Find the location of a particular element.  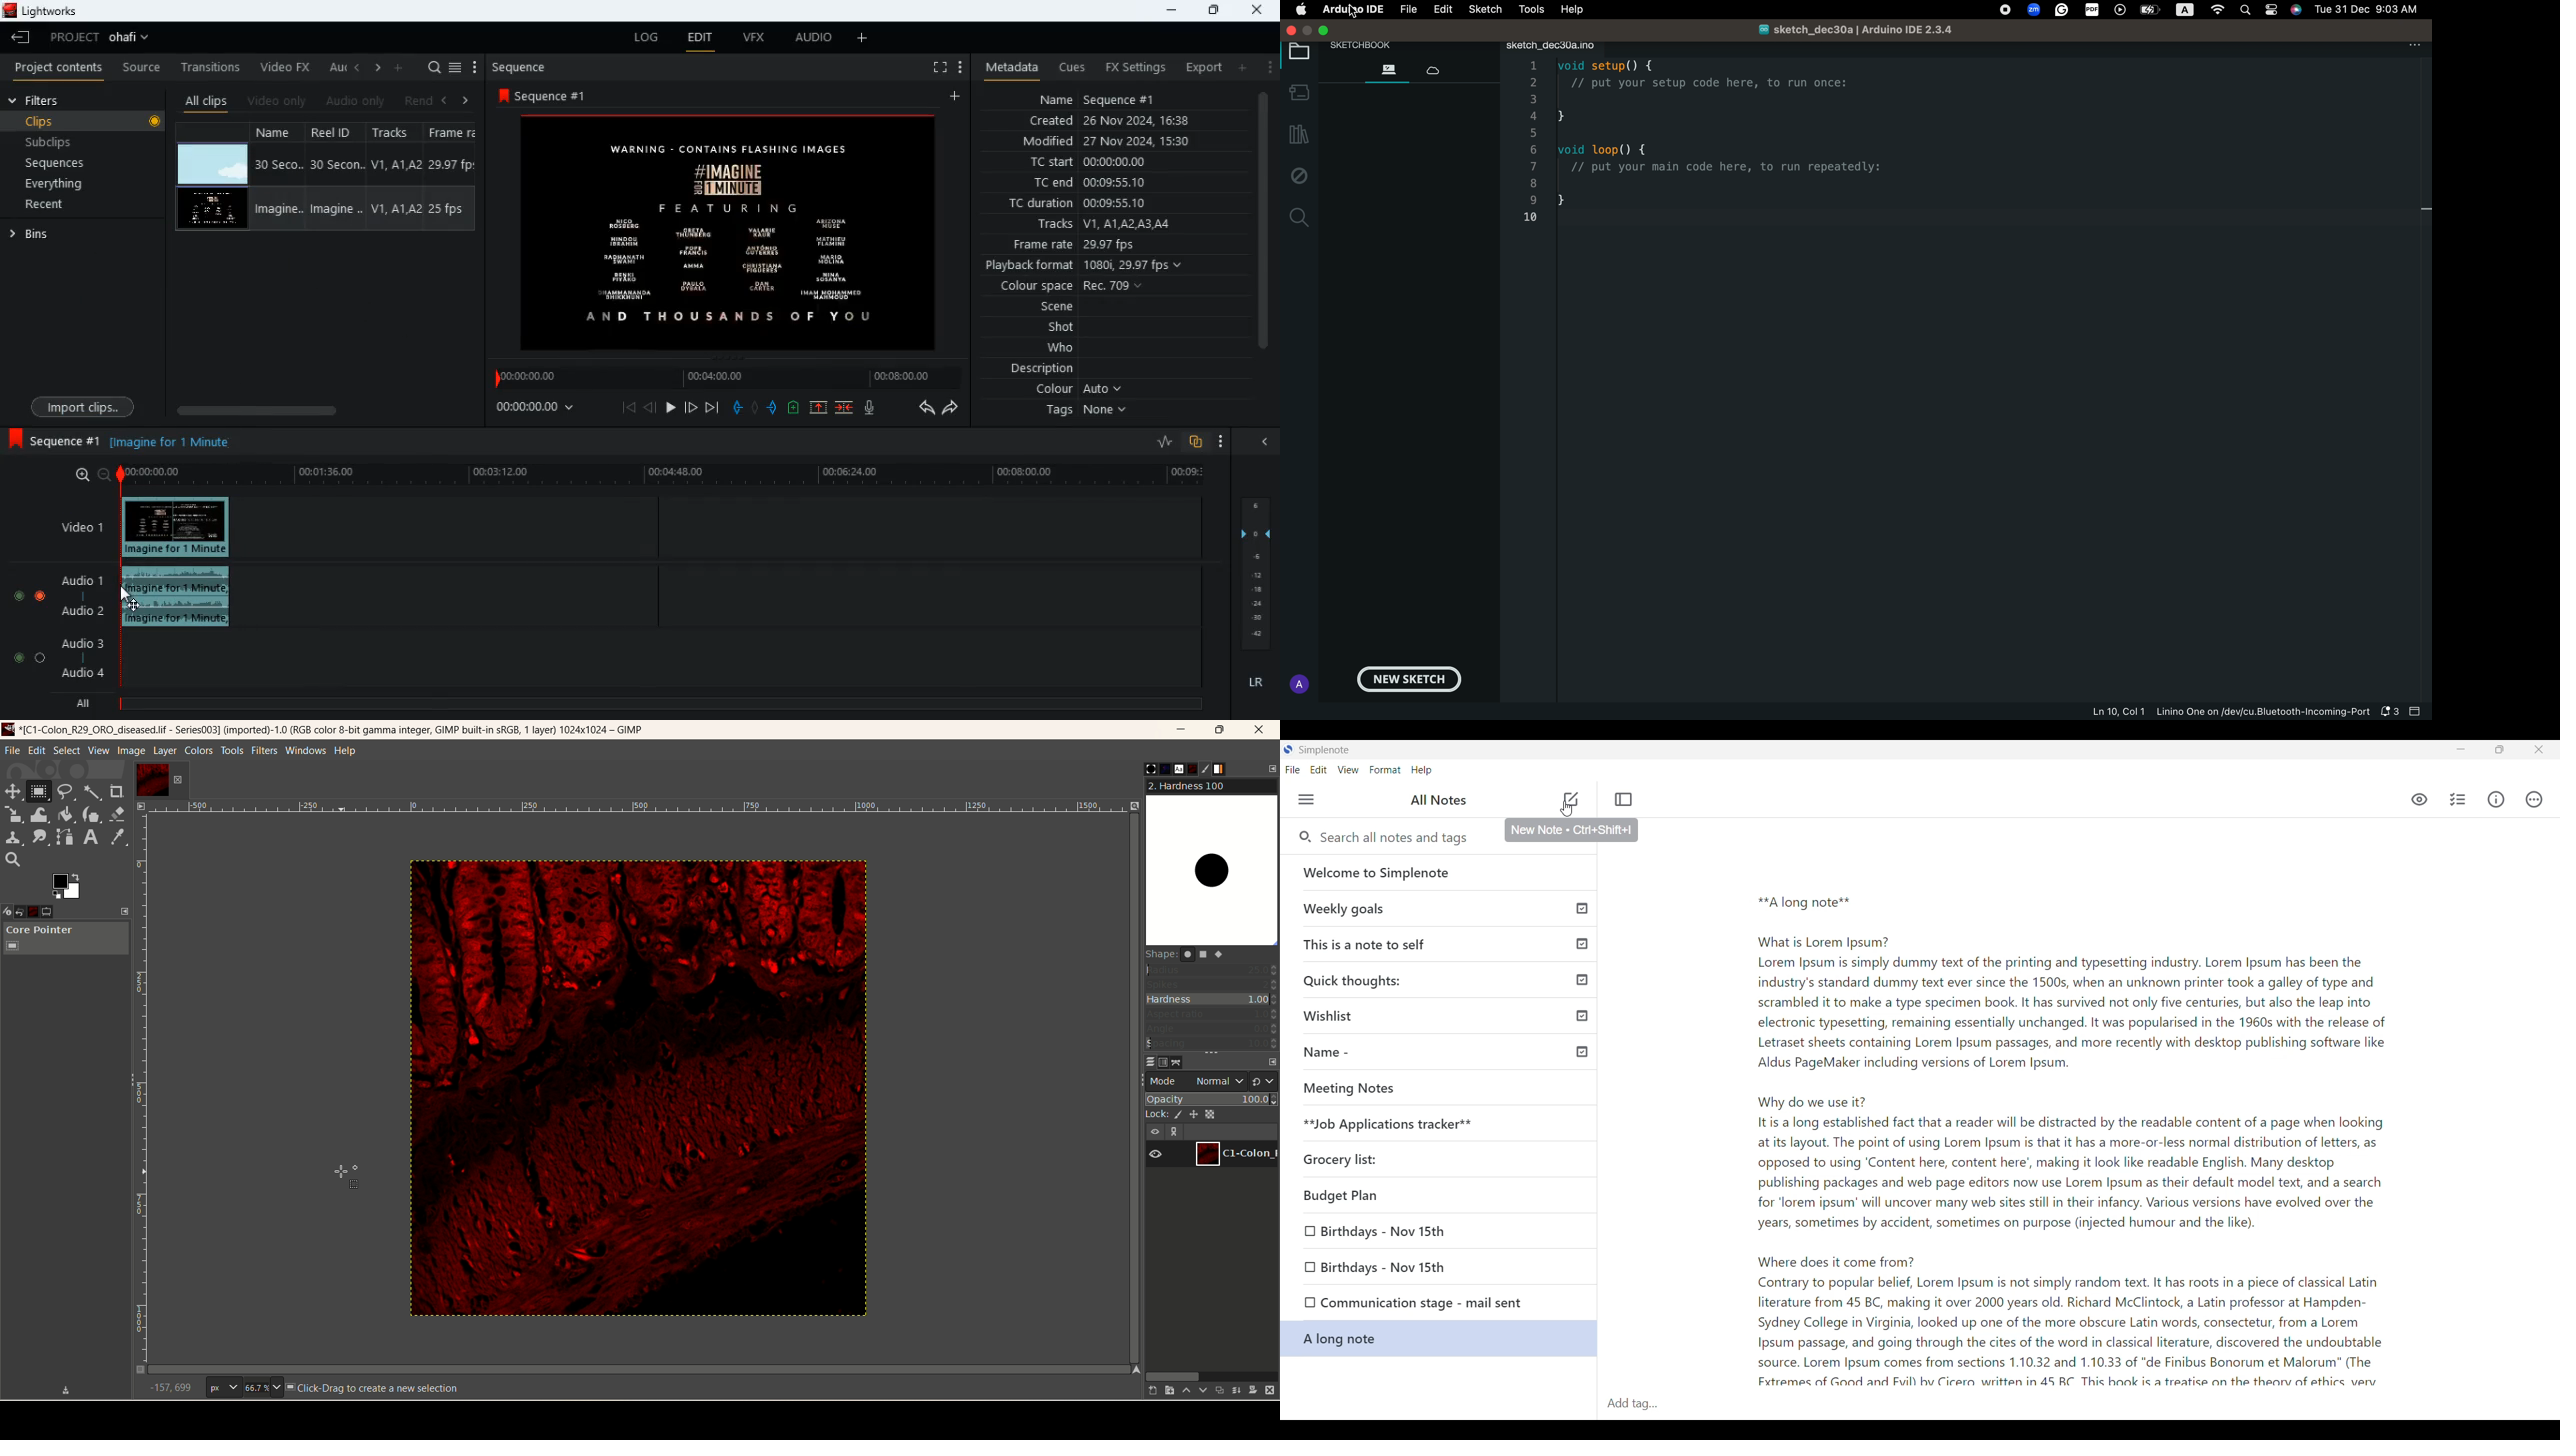

**A long note**What is Lorem Ipsum?Lorem Ipsum is simply dummy text of the printing and typesetting industry. Lorem Ipsum has been theindustry's standard dummy text ever since the 1500s, when an unknown printer took a galley of type andscrambled it to make a type specimen book. It has survived not only five centuries, but also the leap intoelectronic typesetting, remaining essentially unchanged. It was popularised in the 1960s with the release ofLetraset sheets containing Lorem Ipsum passages, and more recently with desktop publishing software likeAldus PageMaker including versions of Lorem Ipsum.Why do we use it?Itis a long established fact that a reader will be distracted by the readable content of a page when lookingat its layout. The point of using Lorem Ipsum is that it has a more-or-less normal distribution of letters, asopposed to using ‘Content here, content here’, making it look like readable English. Many desktoppublishing packages and web page editors now use Lorem Ipsum as their default model text, and a searchfor "lorem ipsum’ will uncover many web sites still in their infancy. Various versions have evolved over theyears, sometimes by accident, sometimes on purpose (injected humour and the like).Where does it come from?Contrary to popular belief, Lorem Ipsum is not simply random text. It has roots in a piece of classical Latinliterature from 45 BC, making it over 2000 years old. Richard McClintock, a Latin professor at Hampden-Sydney College in Virginia, looked up one of the more obscure Latin words, consectetur, from a LoremIpsum passage, and going through the cites of the word in classical literature, discovered the undoubtablesource. Lorem Ipsum comes from sections 1.10.32 and 1.10.33 of "de Finibus Bonorum et Malorum” (The is located at coordinates (2081, 1145).